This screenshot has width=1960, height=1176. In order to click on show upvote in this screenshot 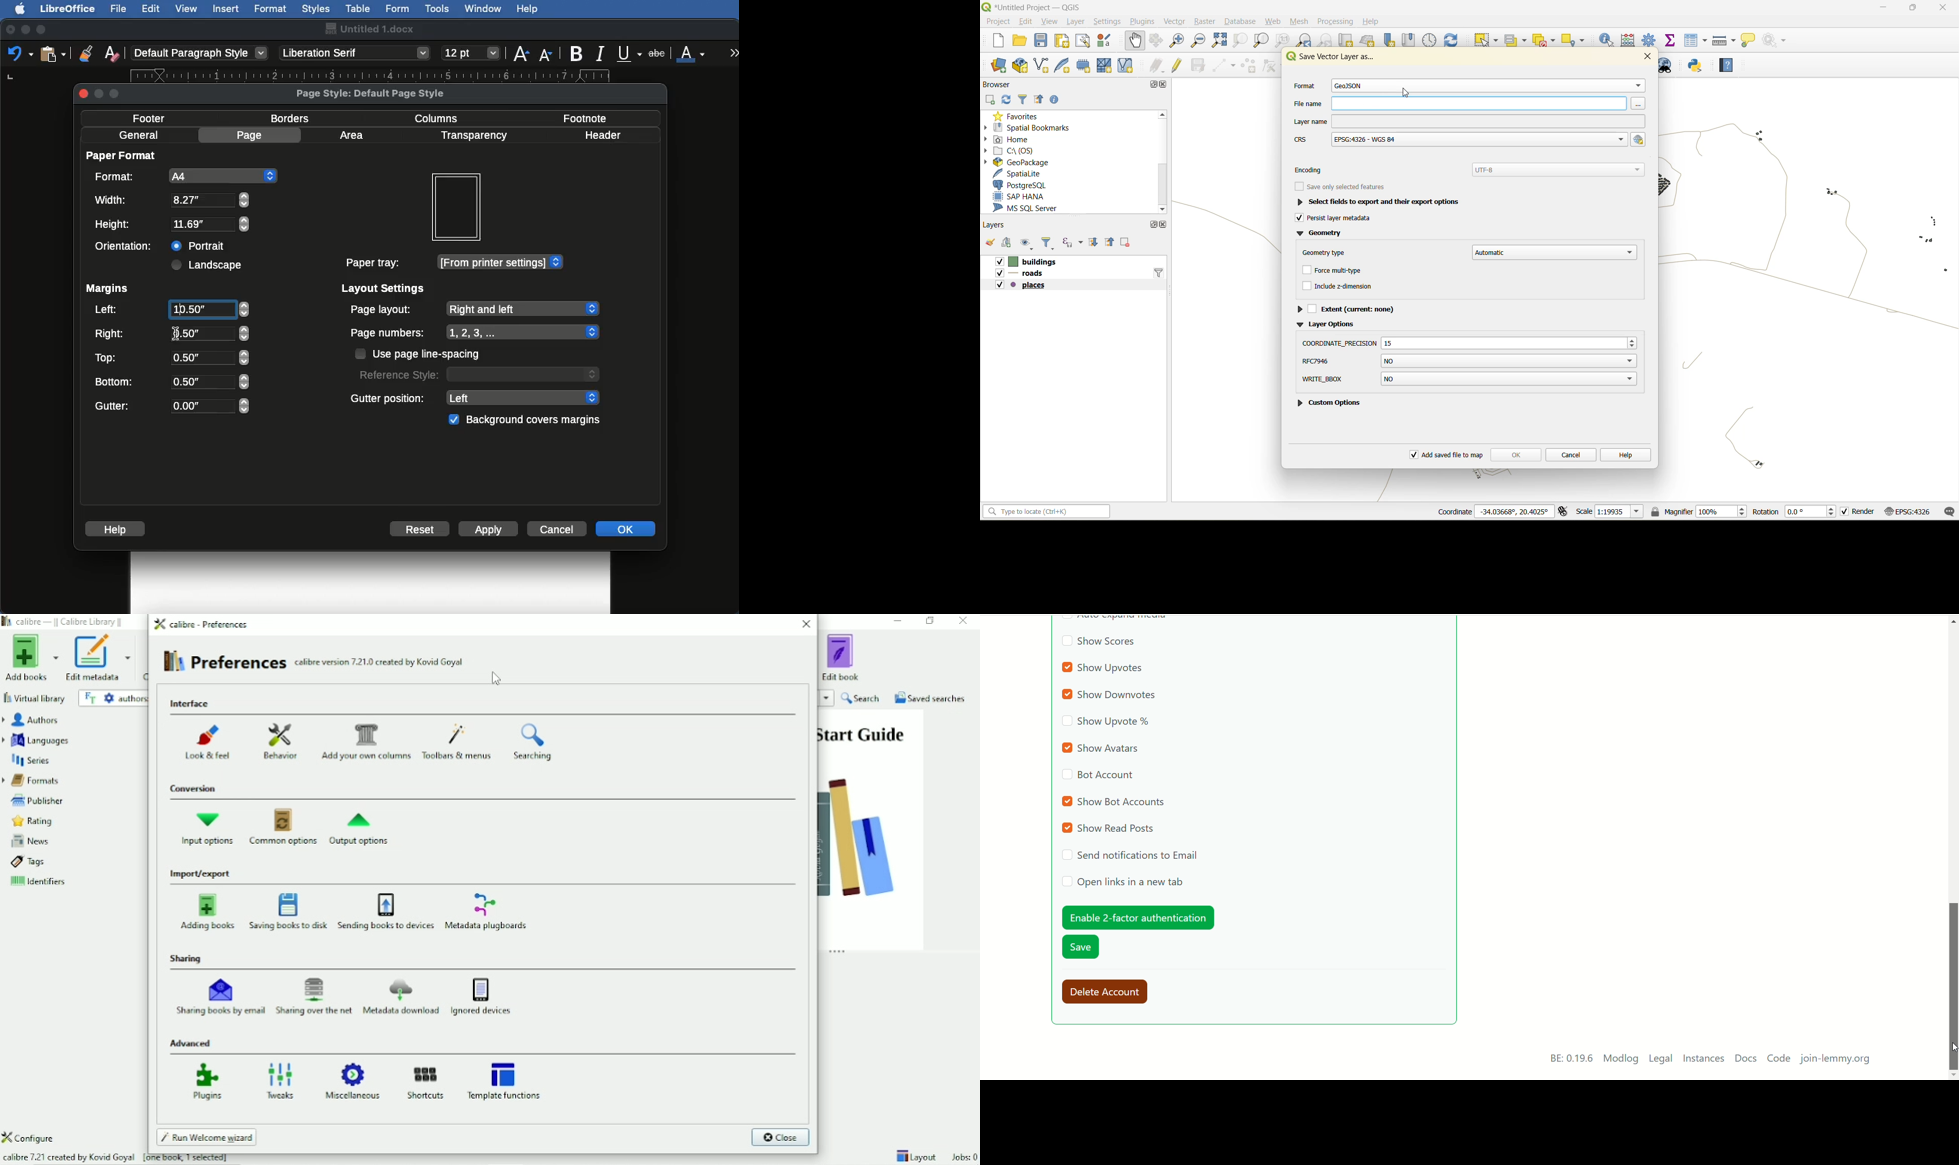, I will do `click(1107, 723)`.